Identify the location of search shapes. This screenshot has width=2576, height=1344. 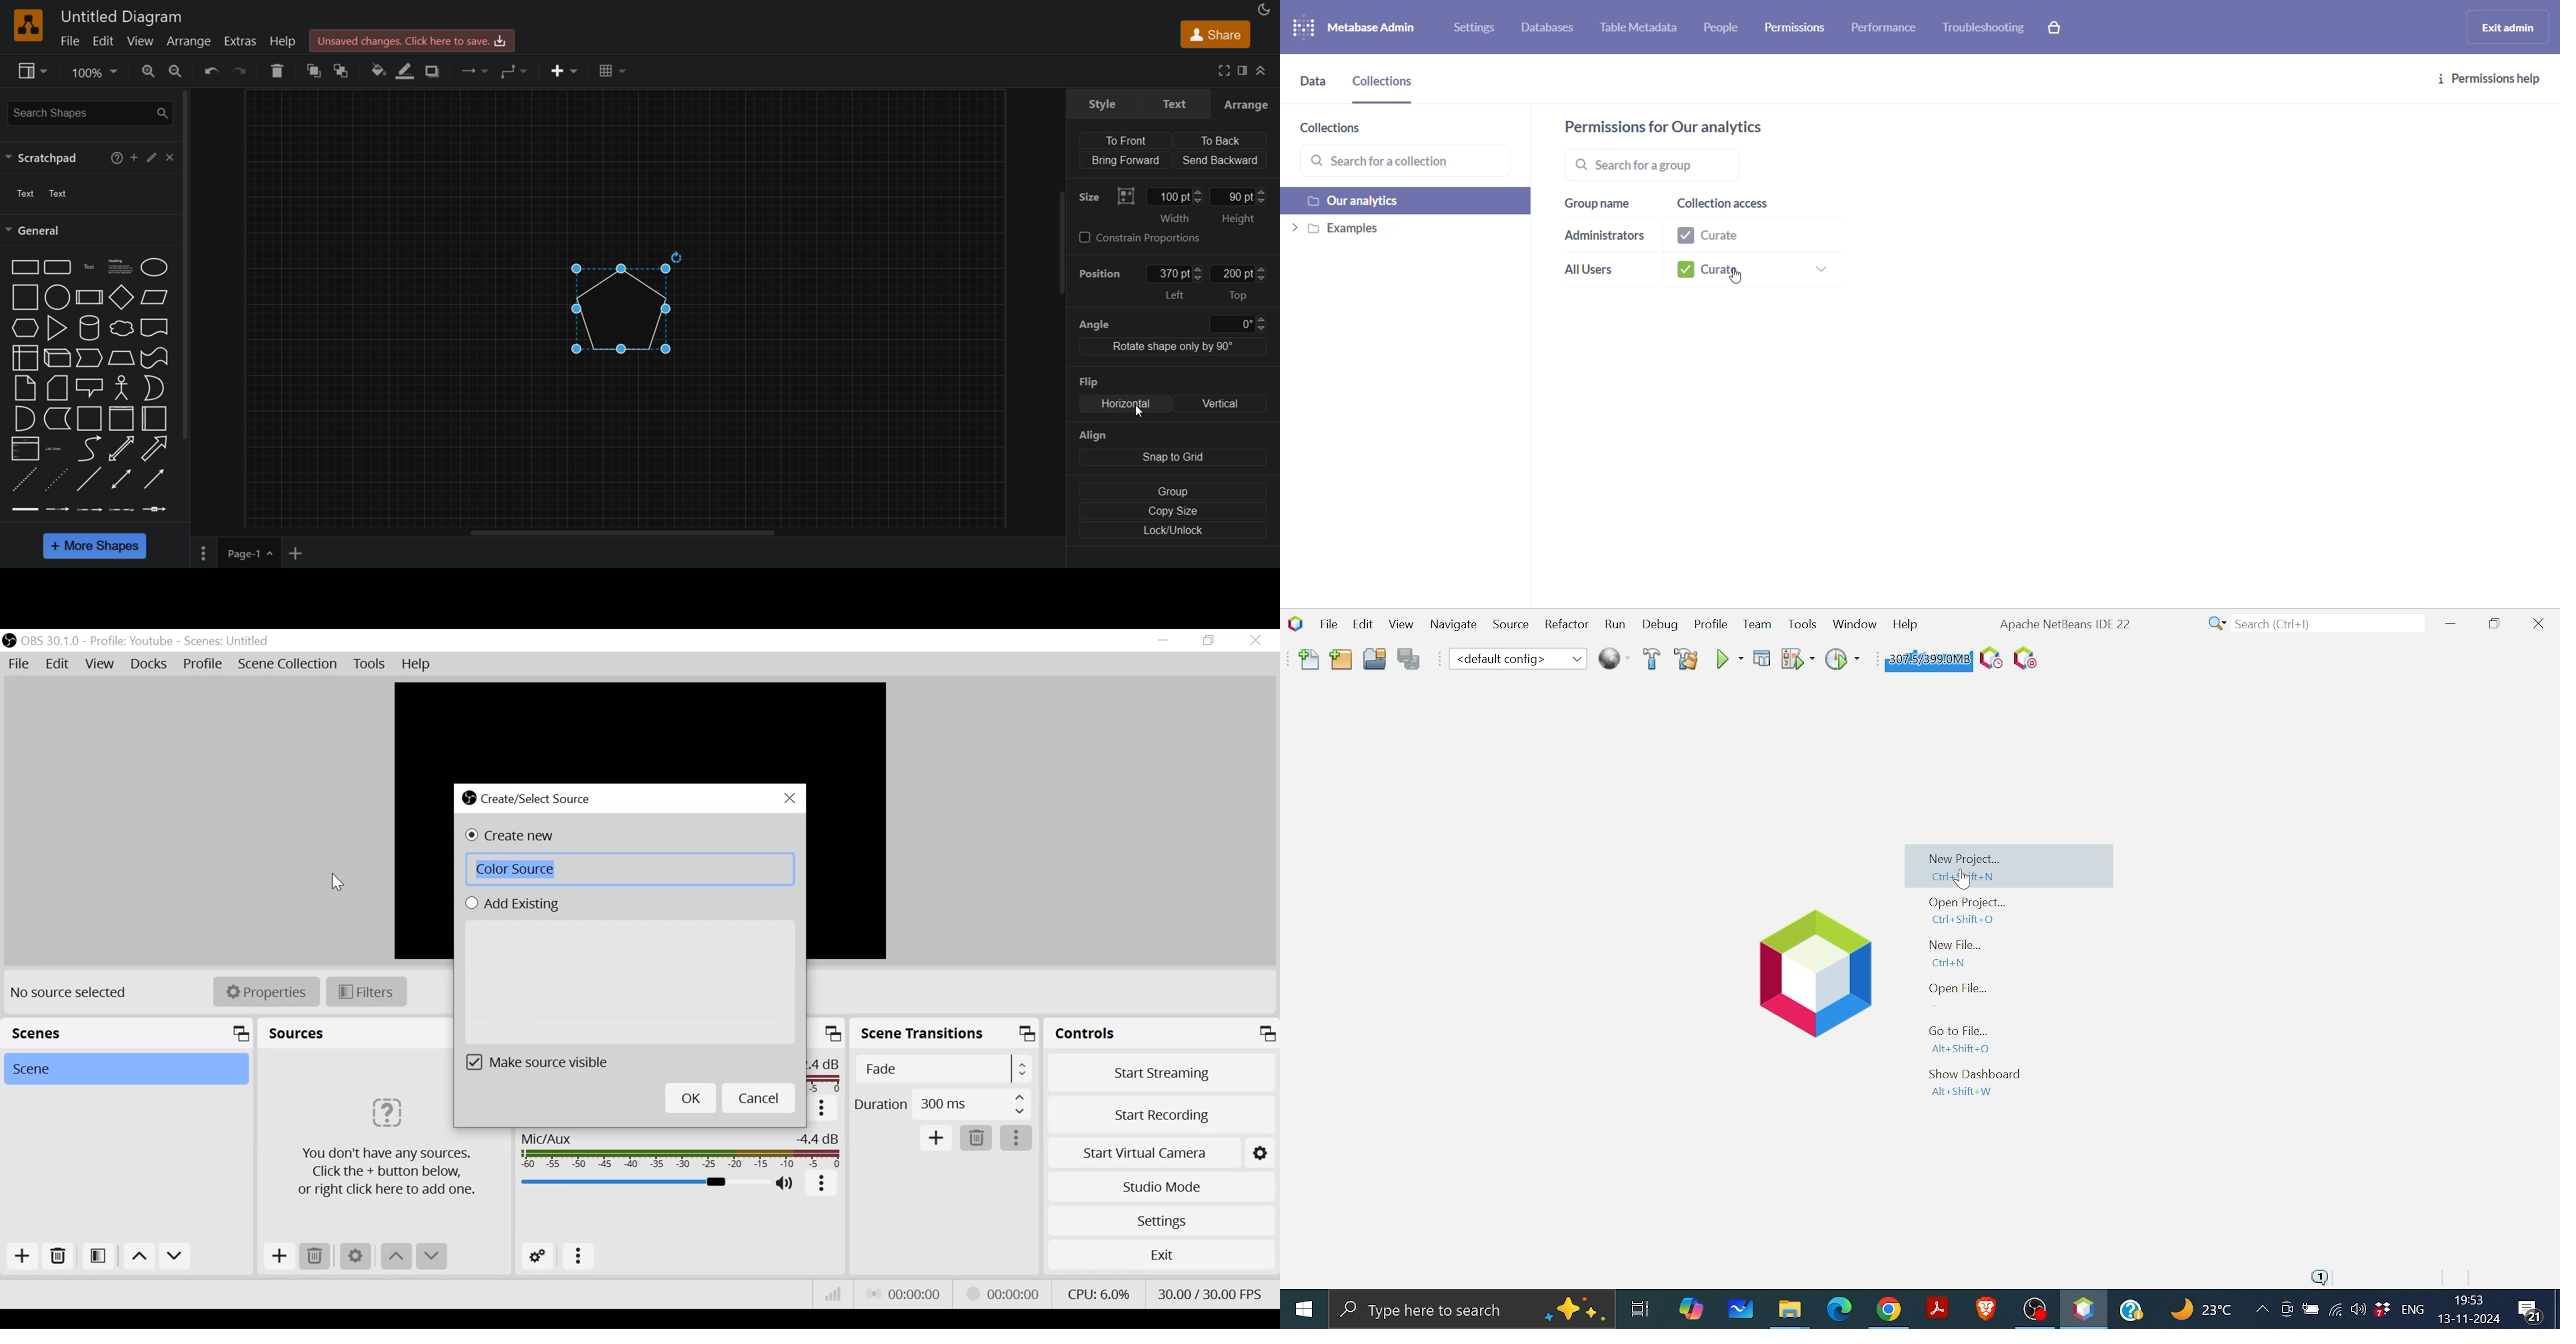
(91, 113).